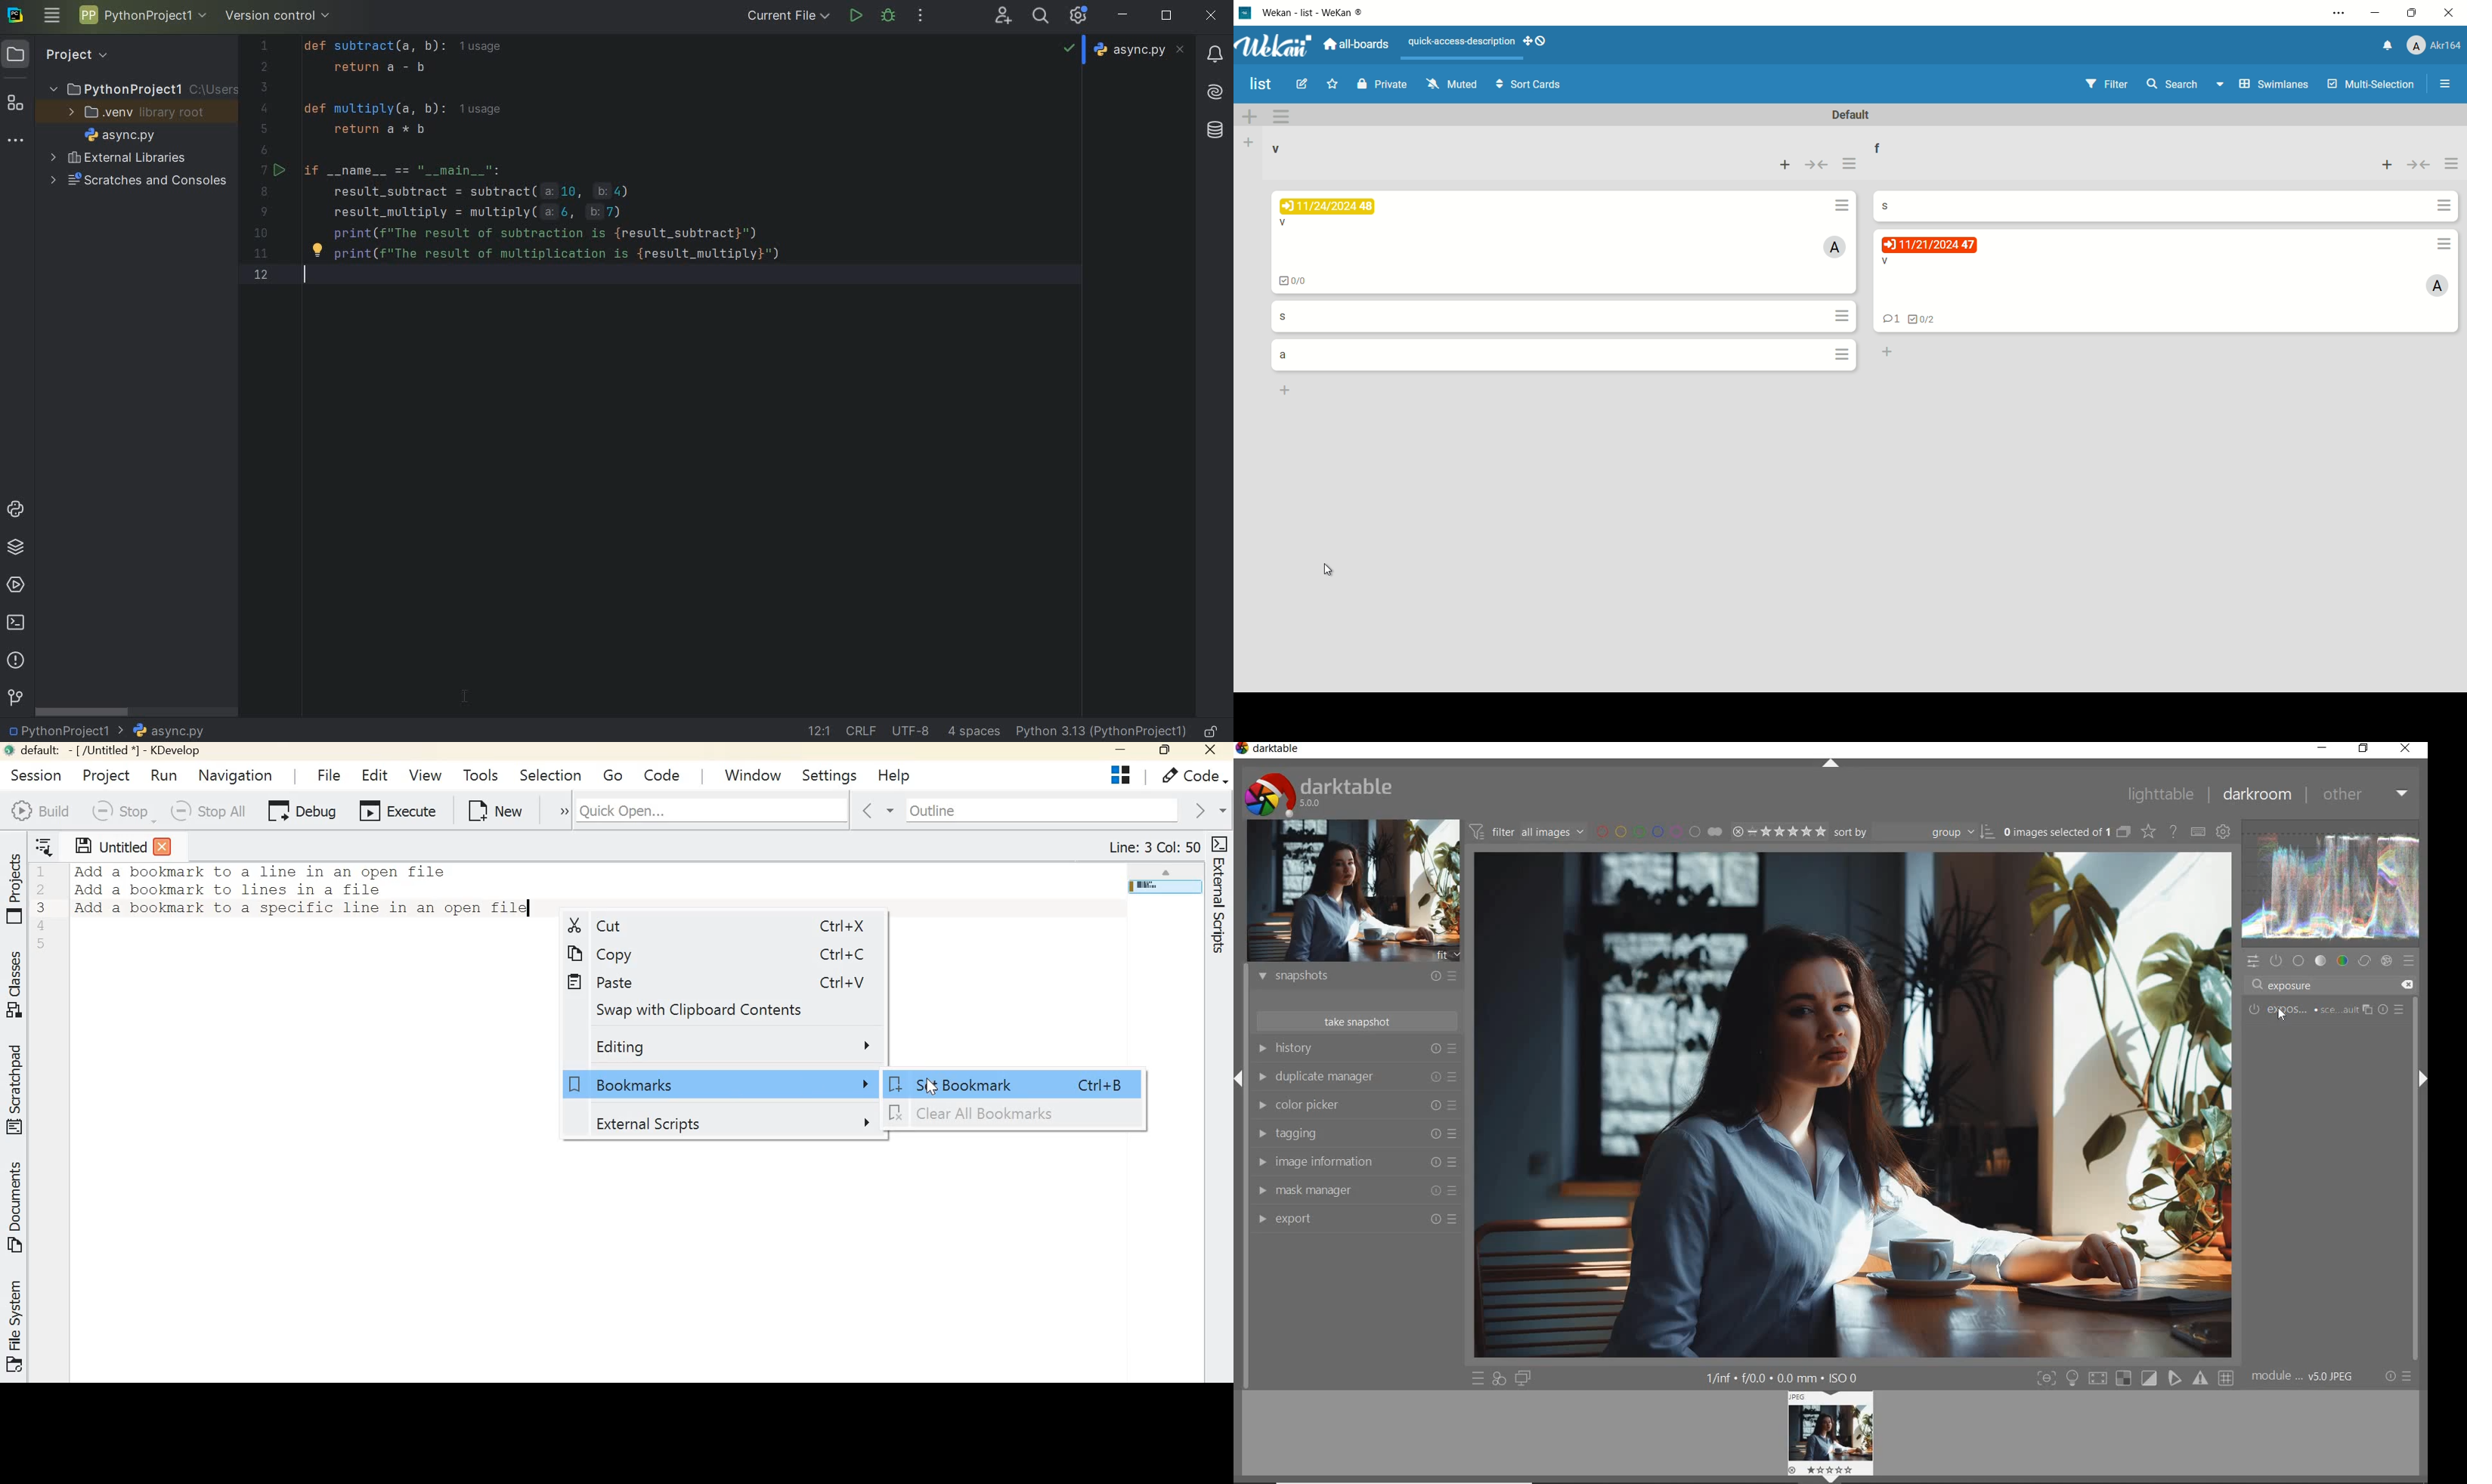 The width and height of the screenshot is (2492, 1484). I want to click on search everywhere, so click(1038, 17).